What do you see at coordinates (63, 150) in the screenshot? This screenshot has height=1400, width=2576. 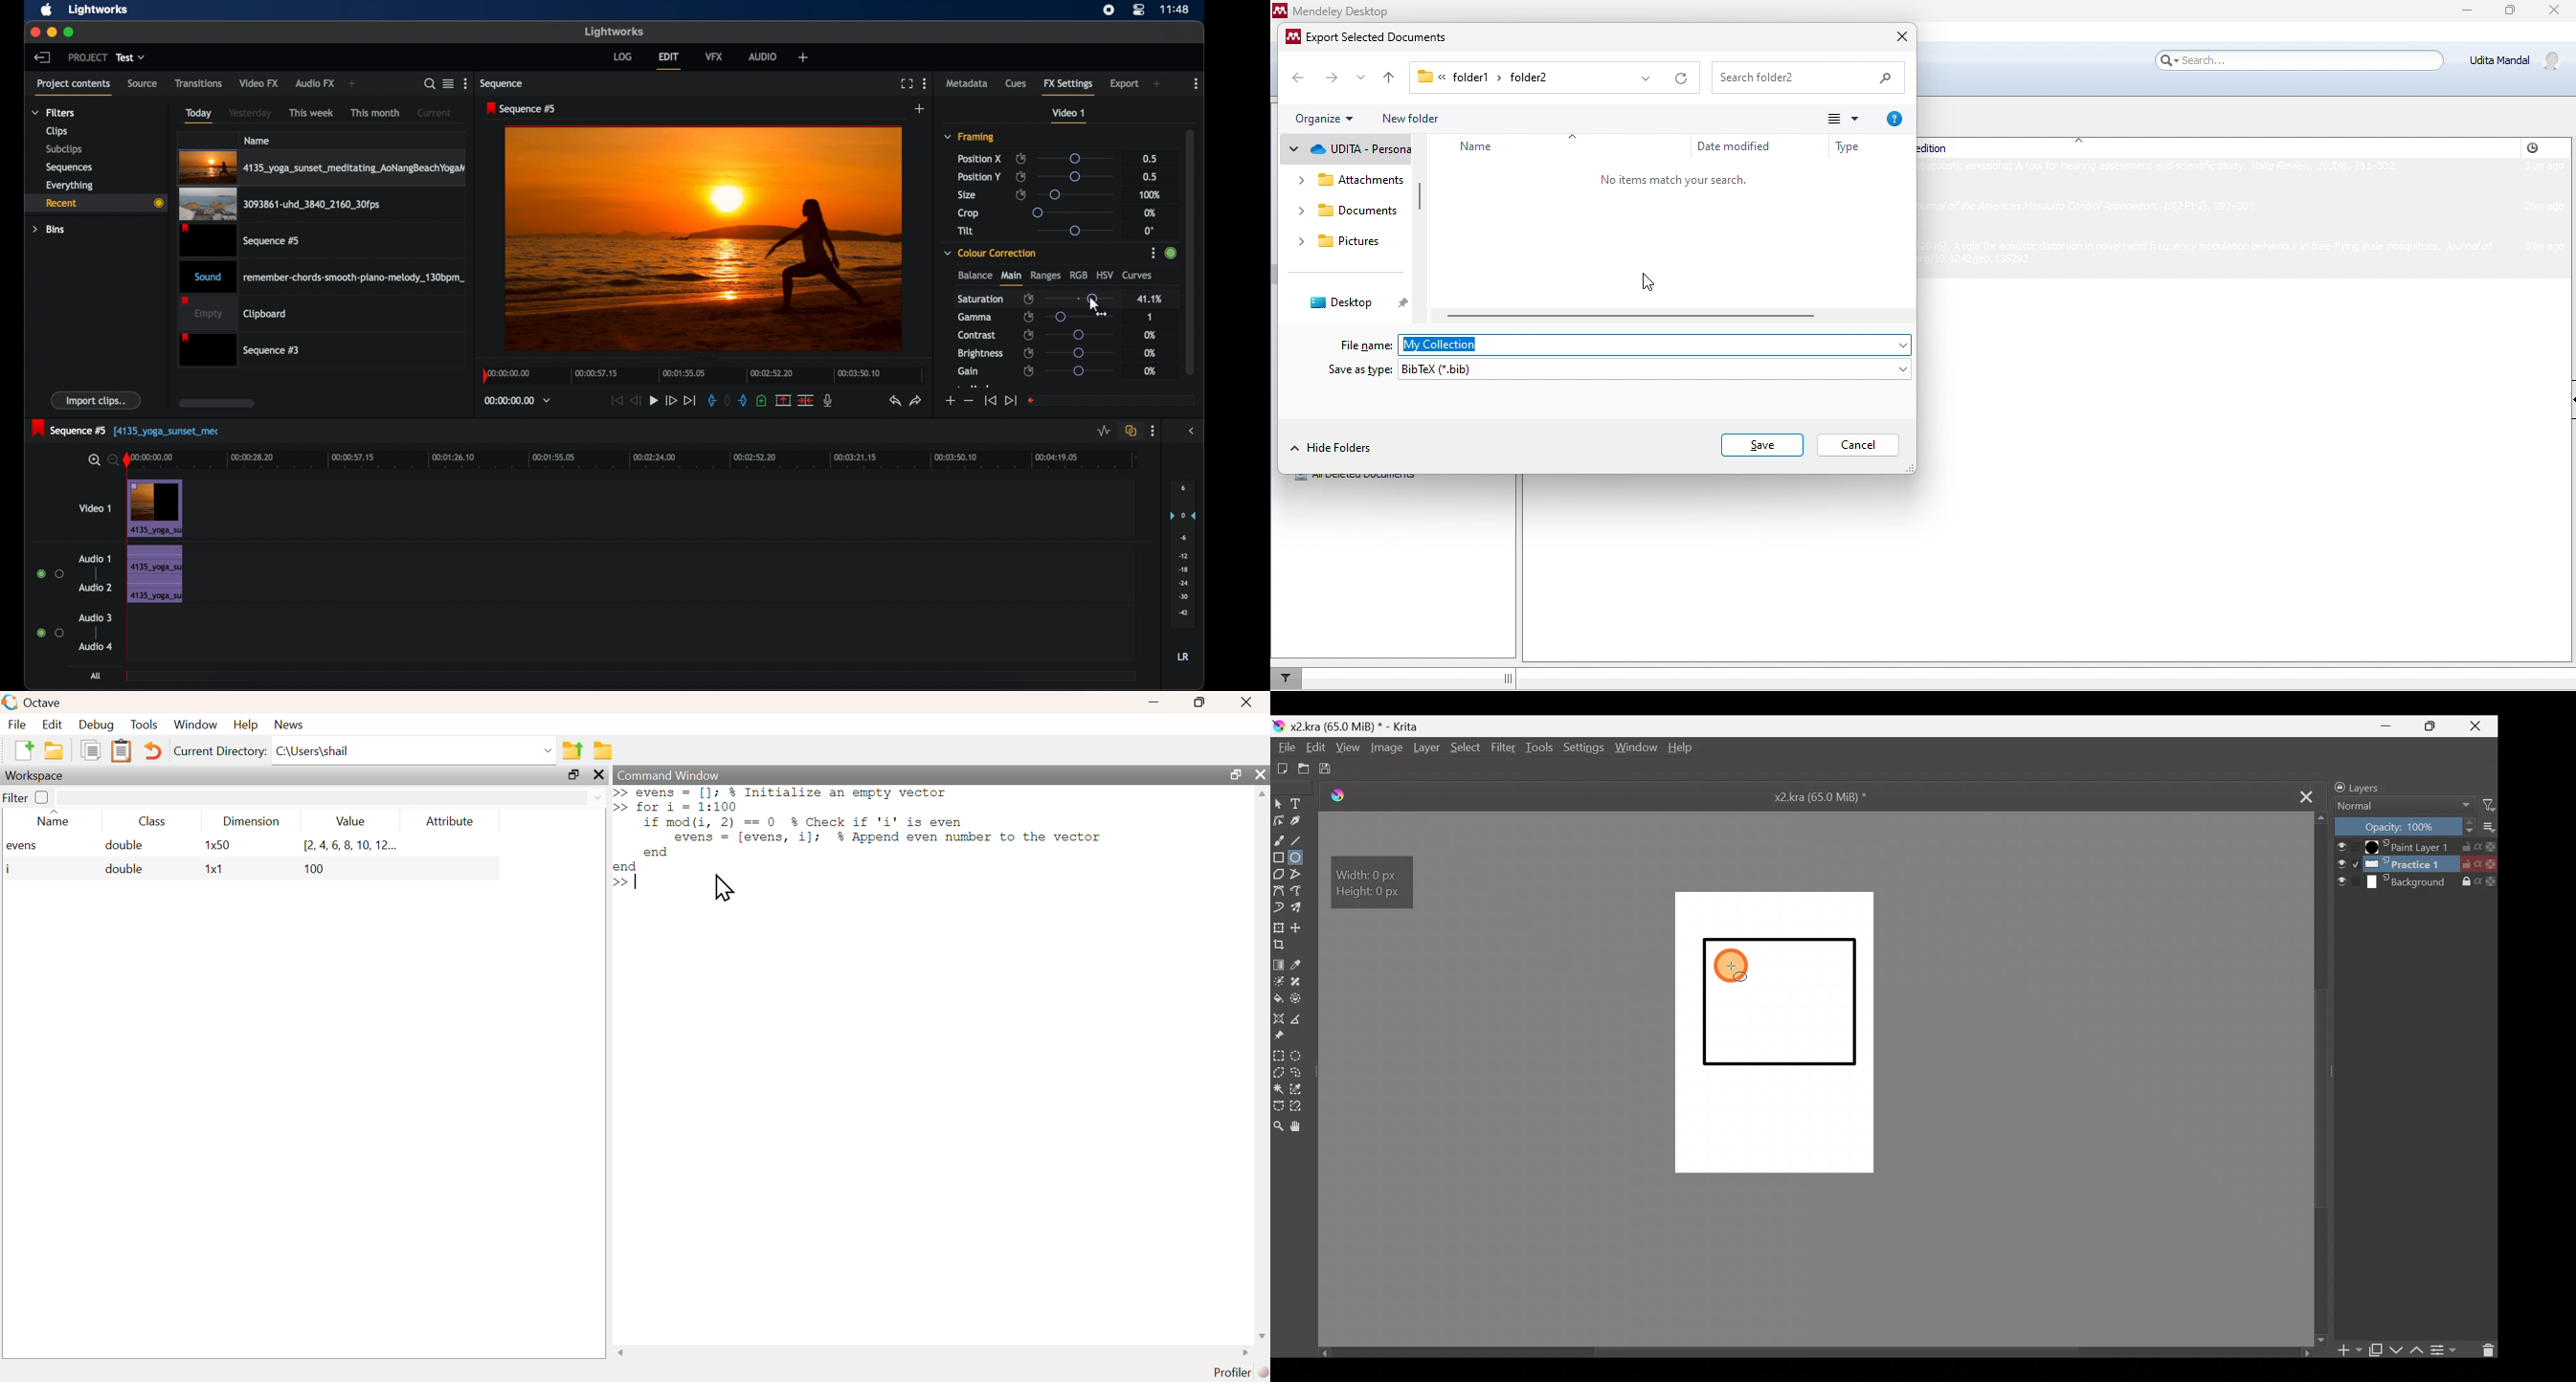 I see `subclips` at bounding box center [63, 150].